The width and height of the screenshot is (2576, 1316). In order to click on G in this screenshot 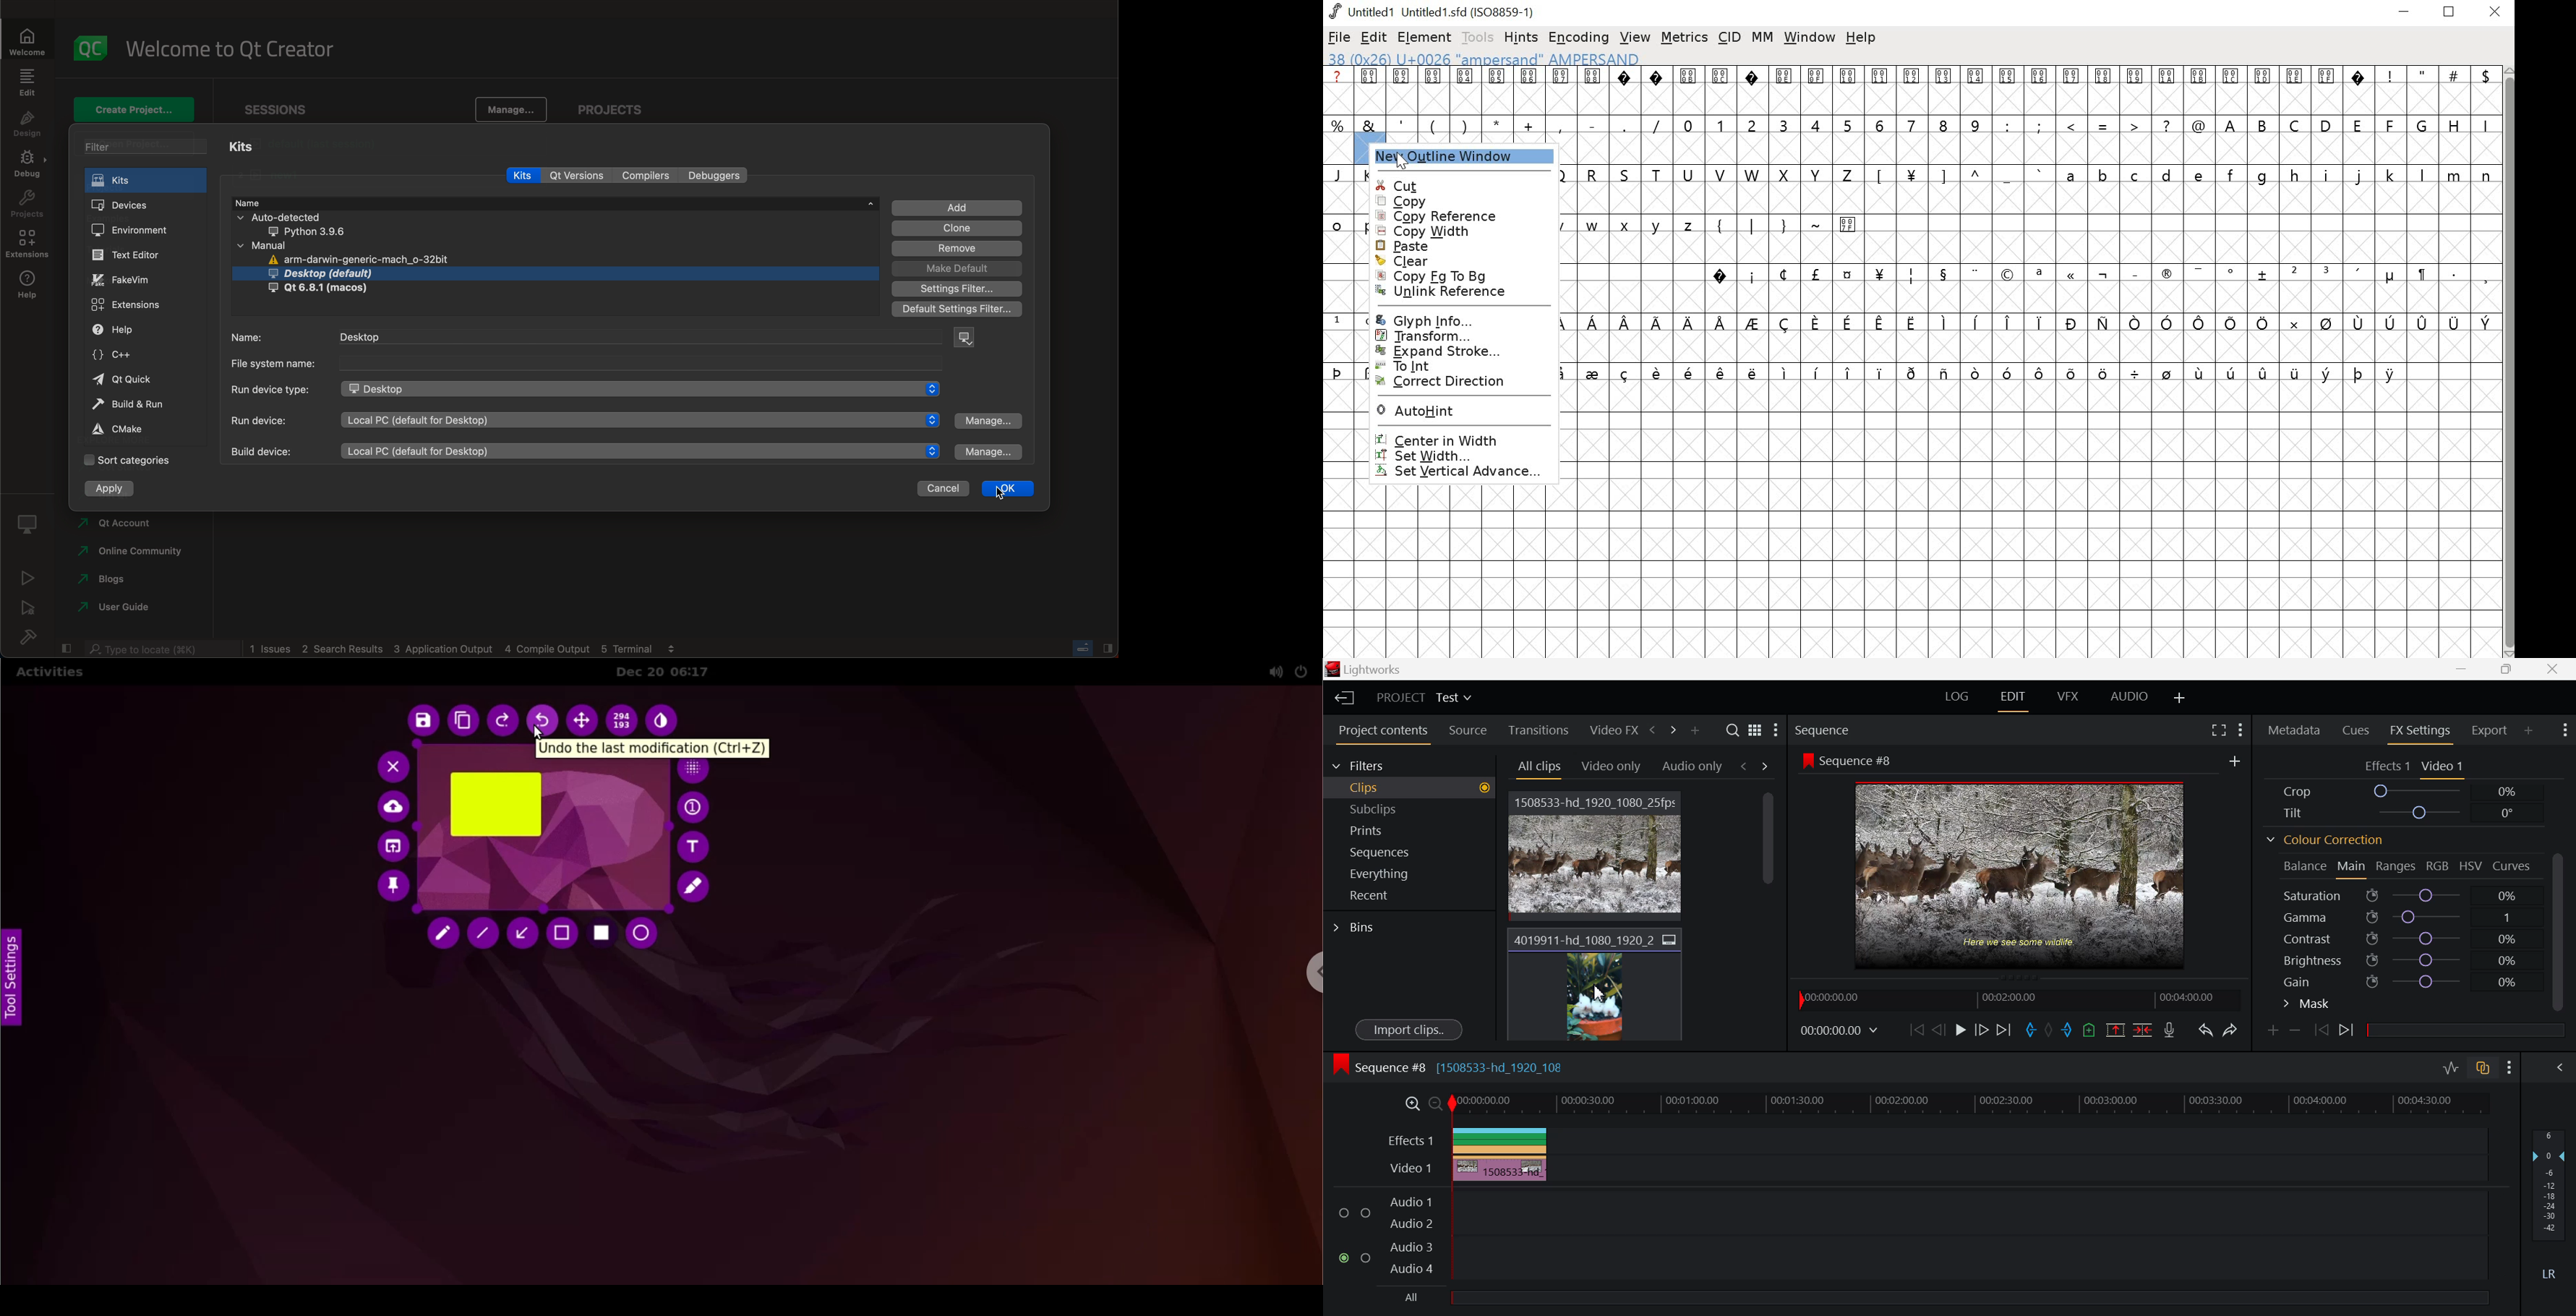, I will do `click(2424, 124)`.